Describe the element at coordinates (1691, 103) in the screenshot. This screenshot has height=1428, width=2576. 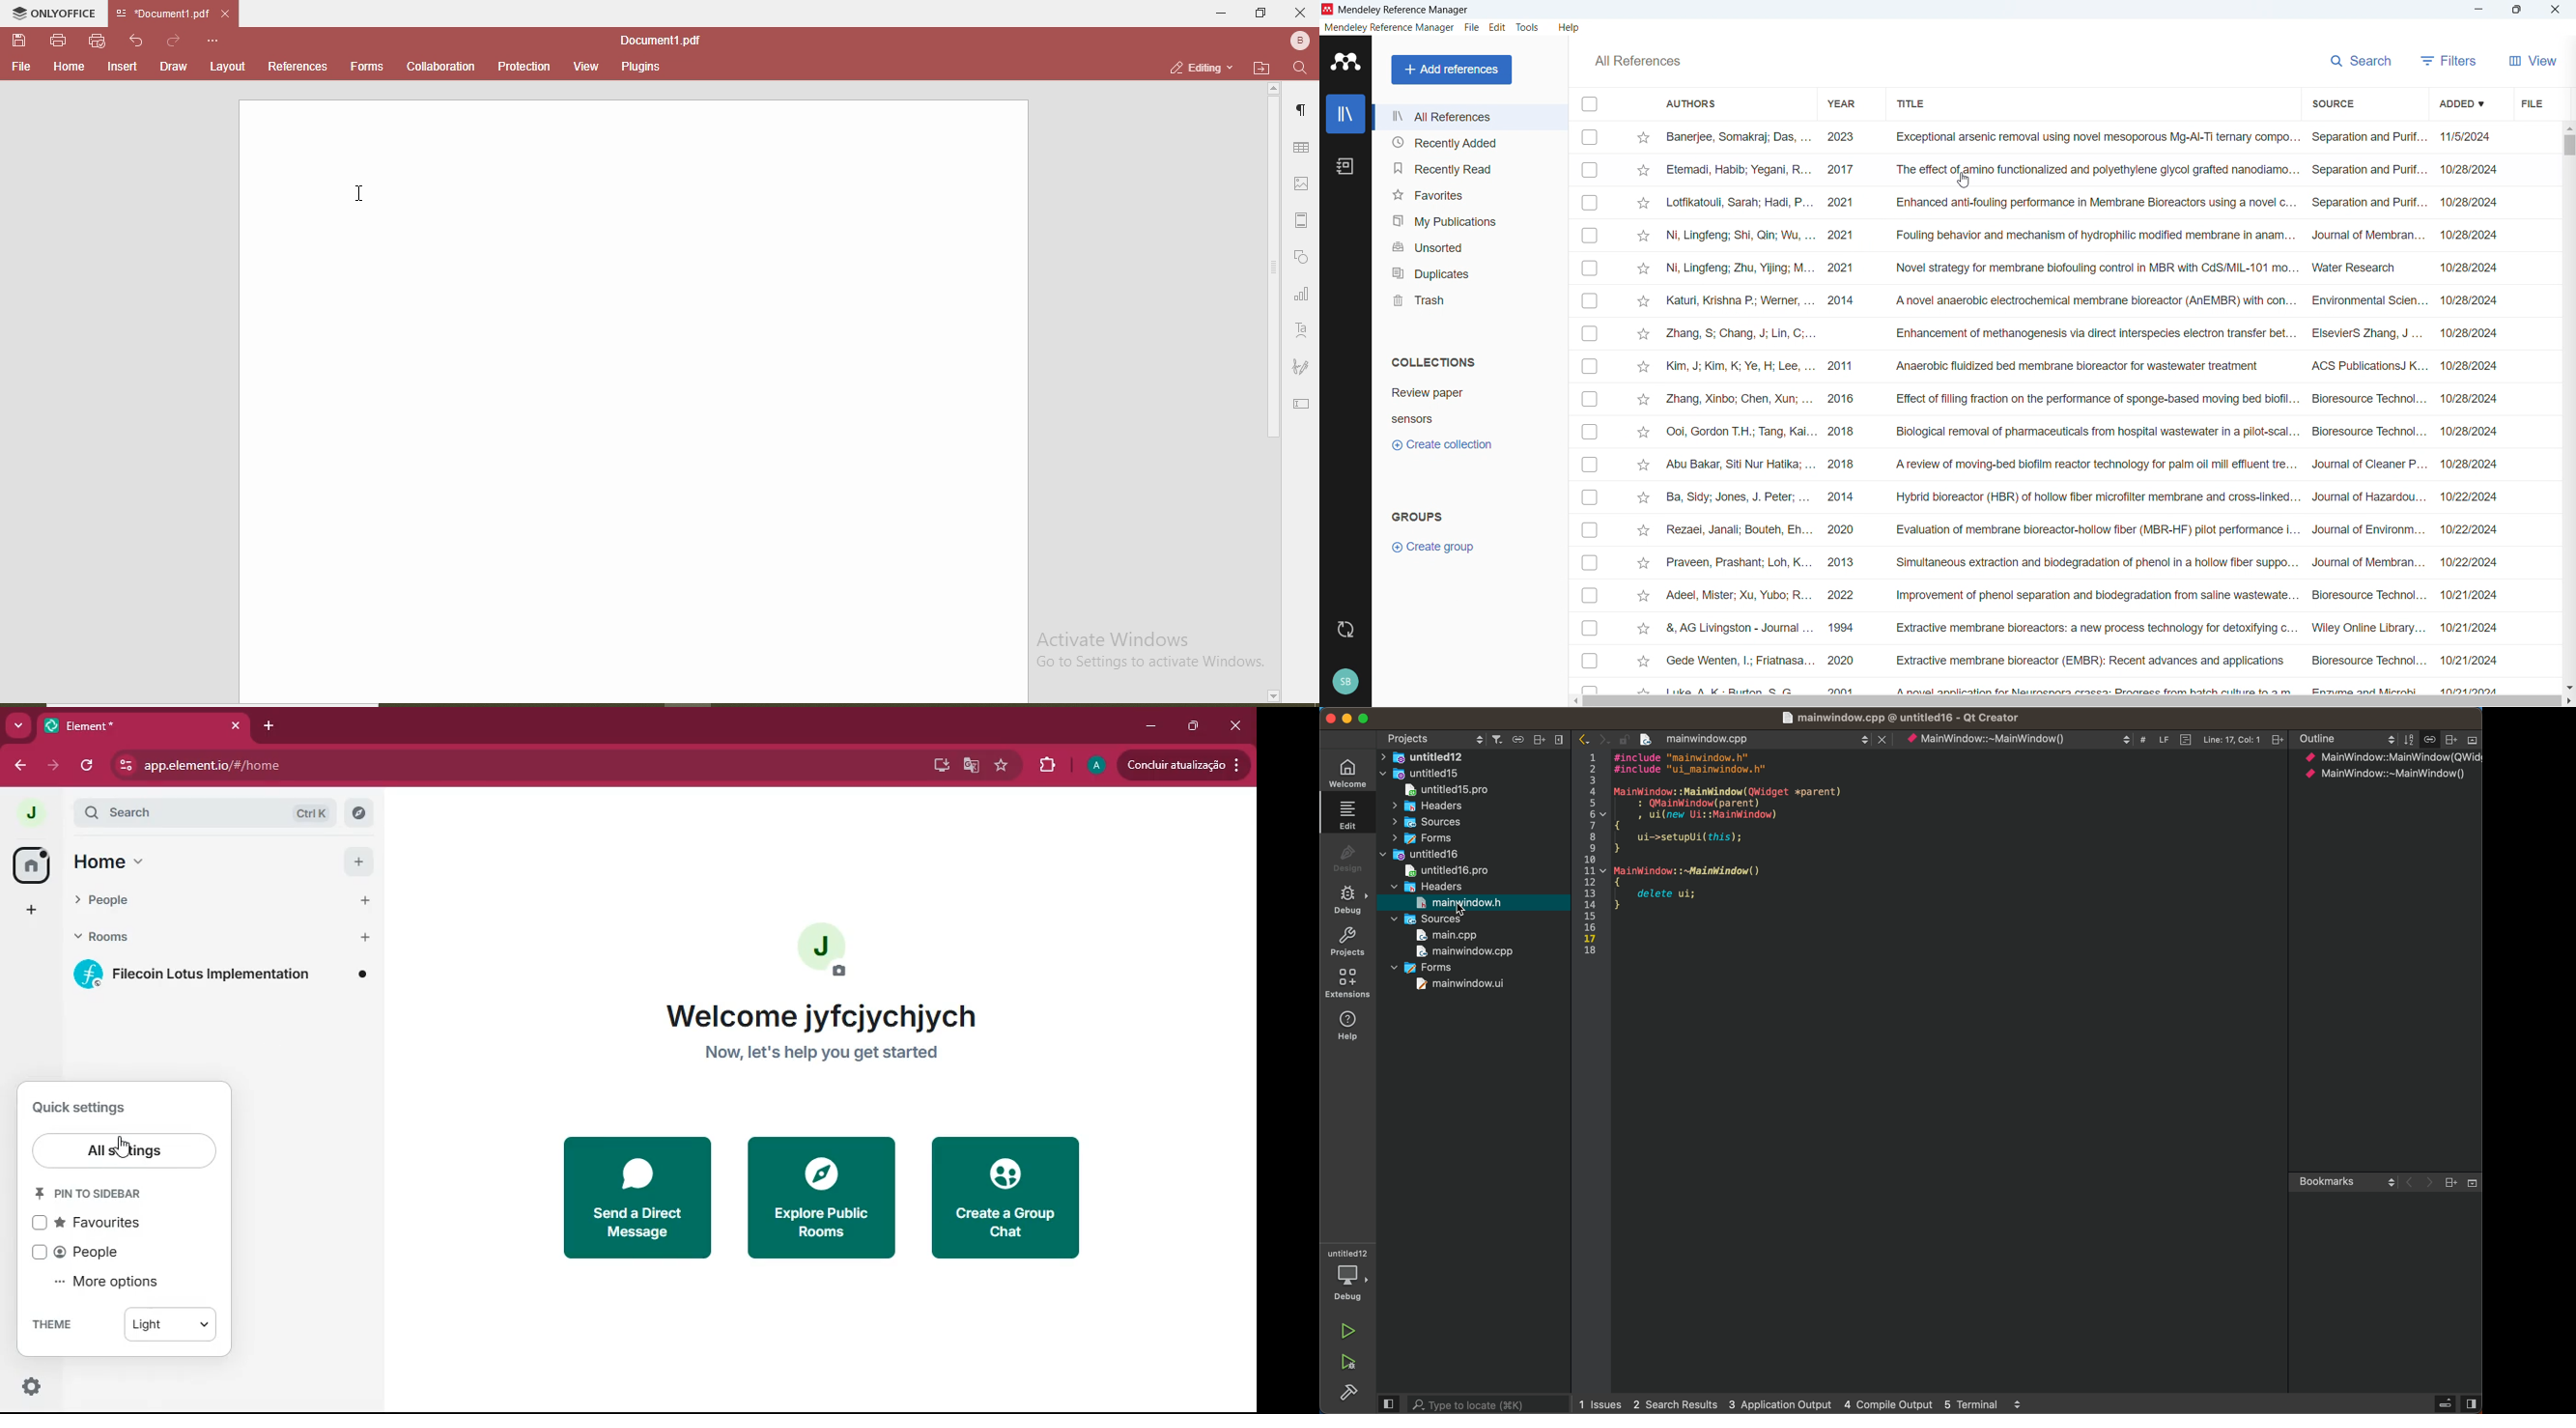
I see `Sort by authors ` at that location.